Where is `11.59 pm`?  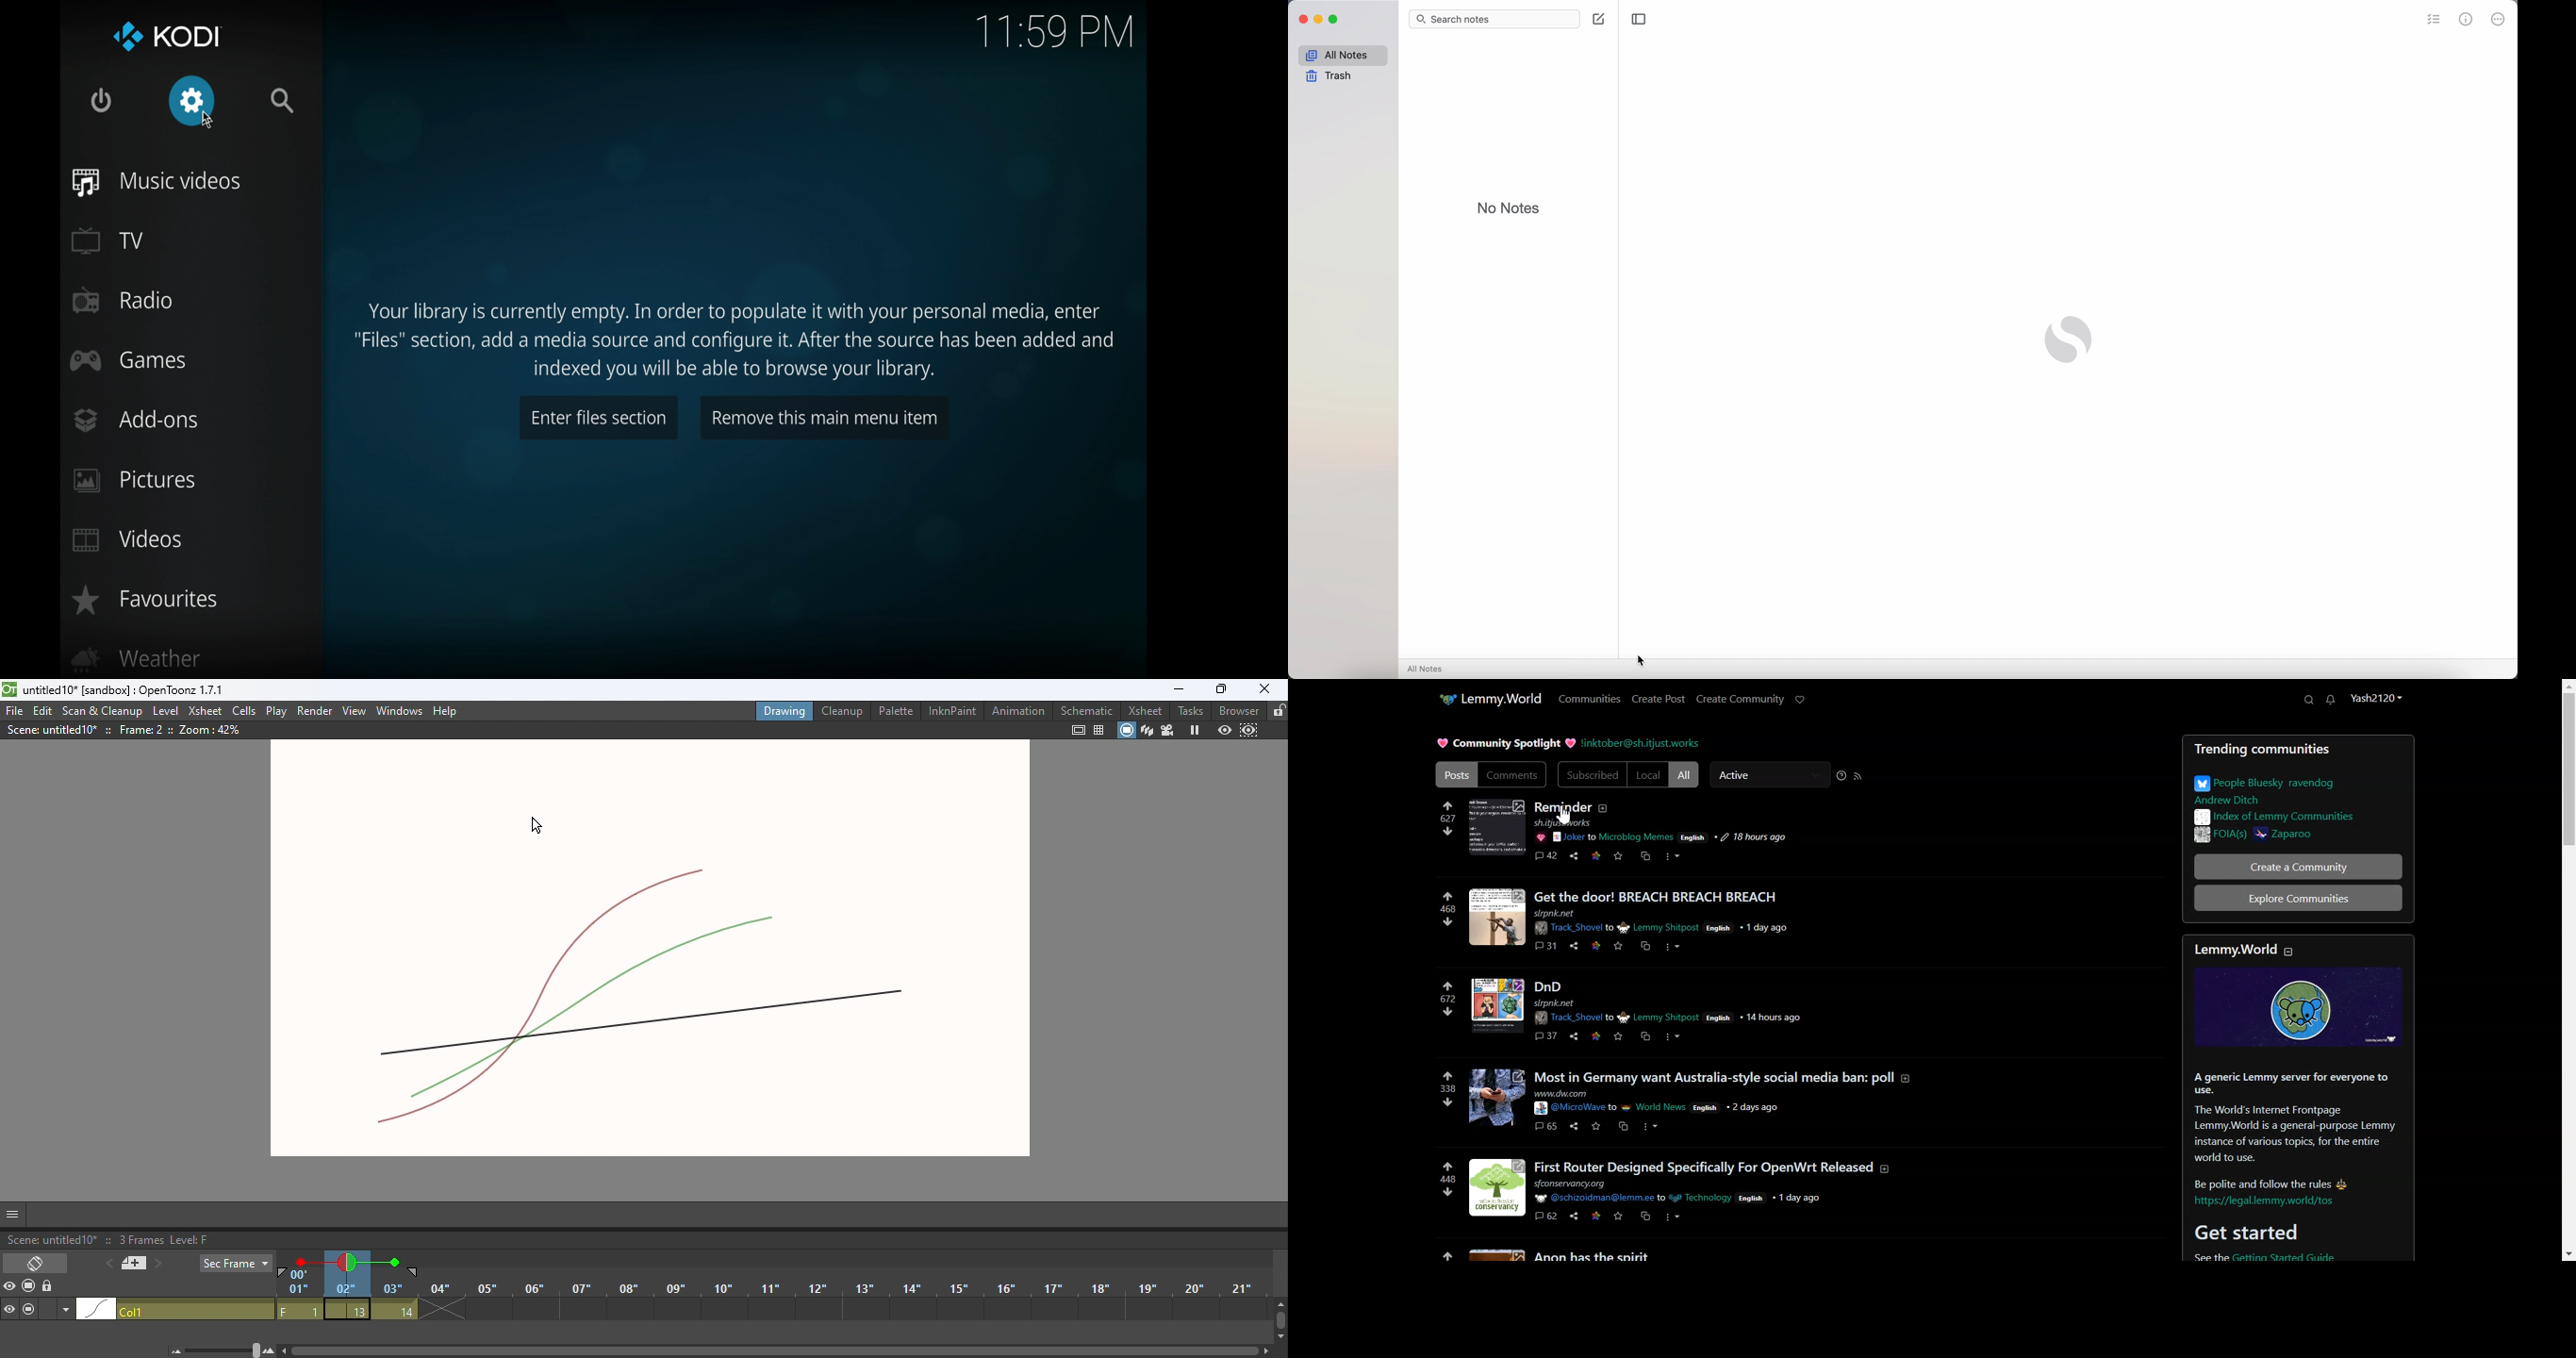 11.59 pm is located at coordinates (1055, 32).